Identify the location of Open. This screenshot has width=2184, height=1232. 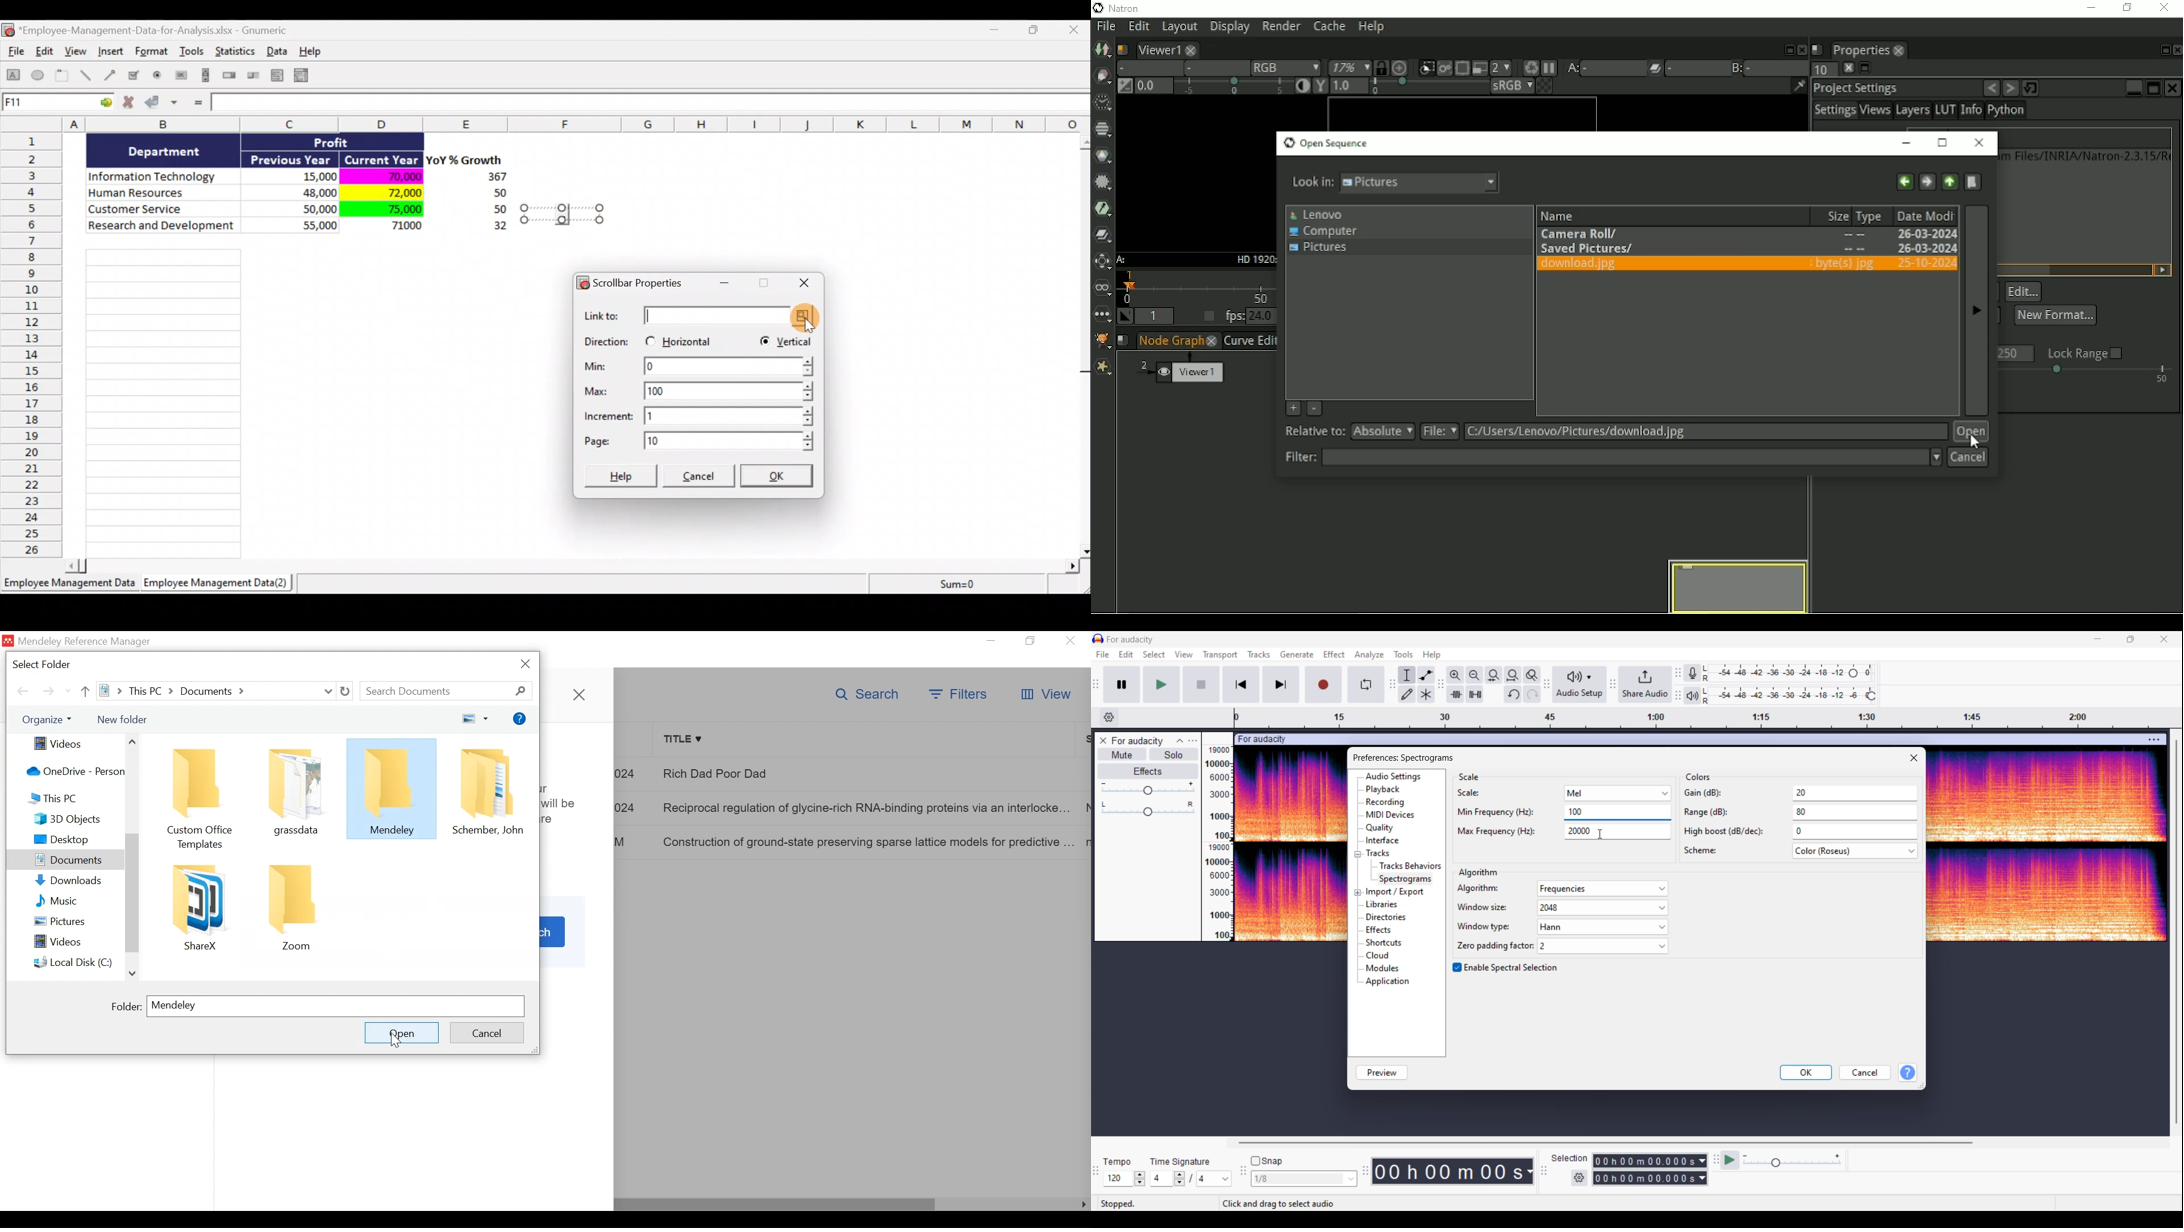
(402, 1032).